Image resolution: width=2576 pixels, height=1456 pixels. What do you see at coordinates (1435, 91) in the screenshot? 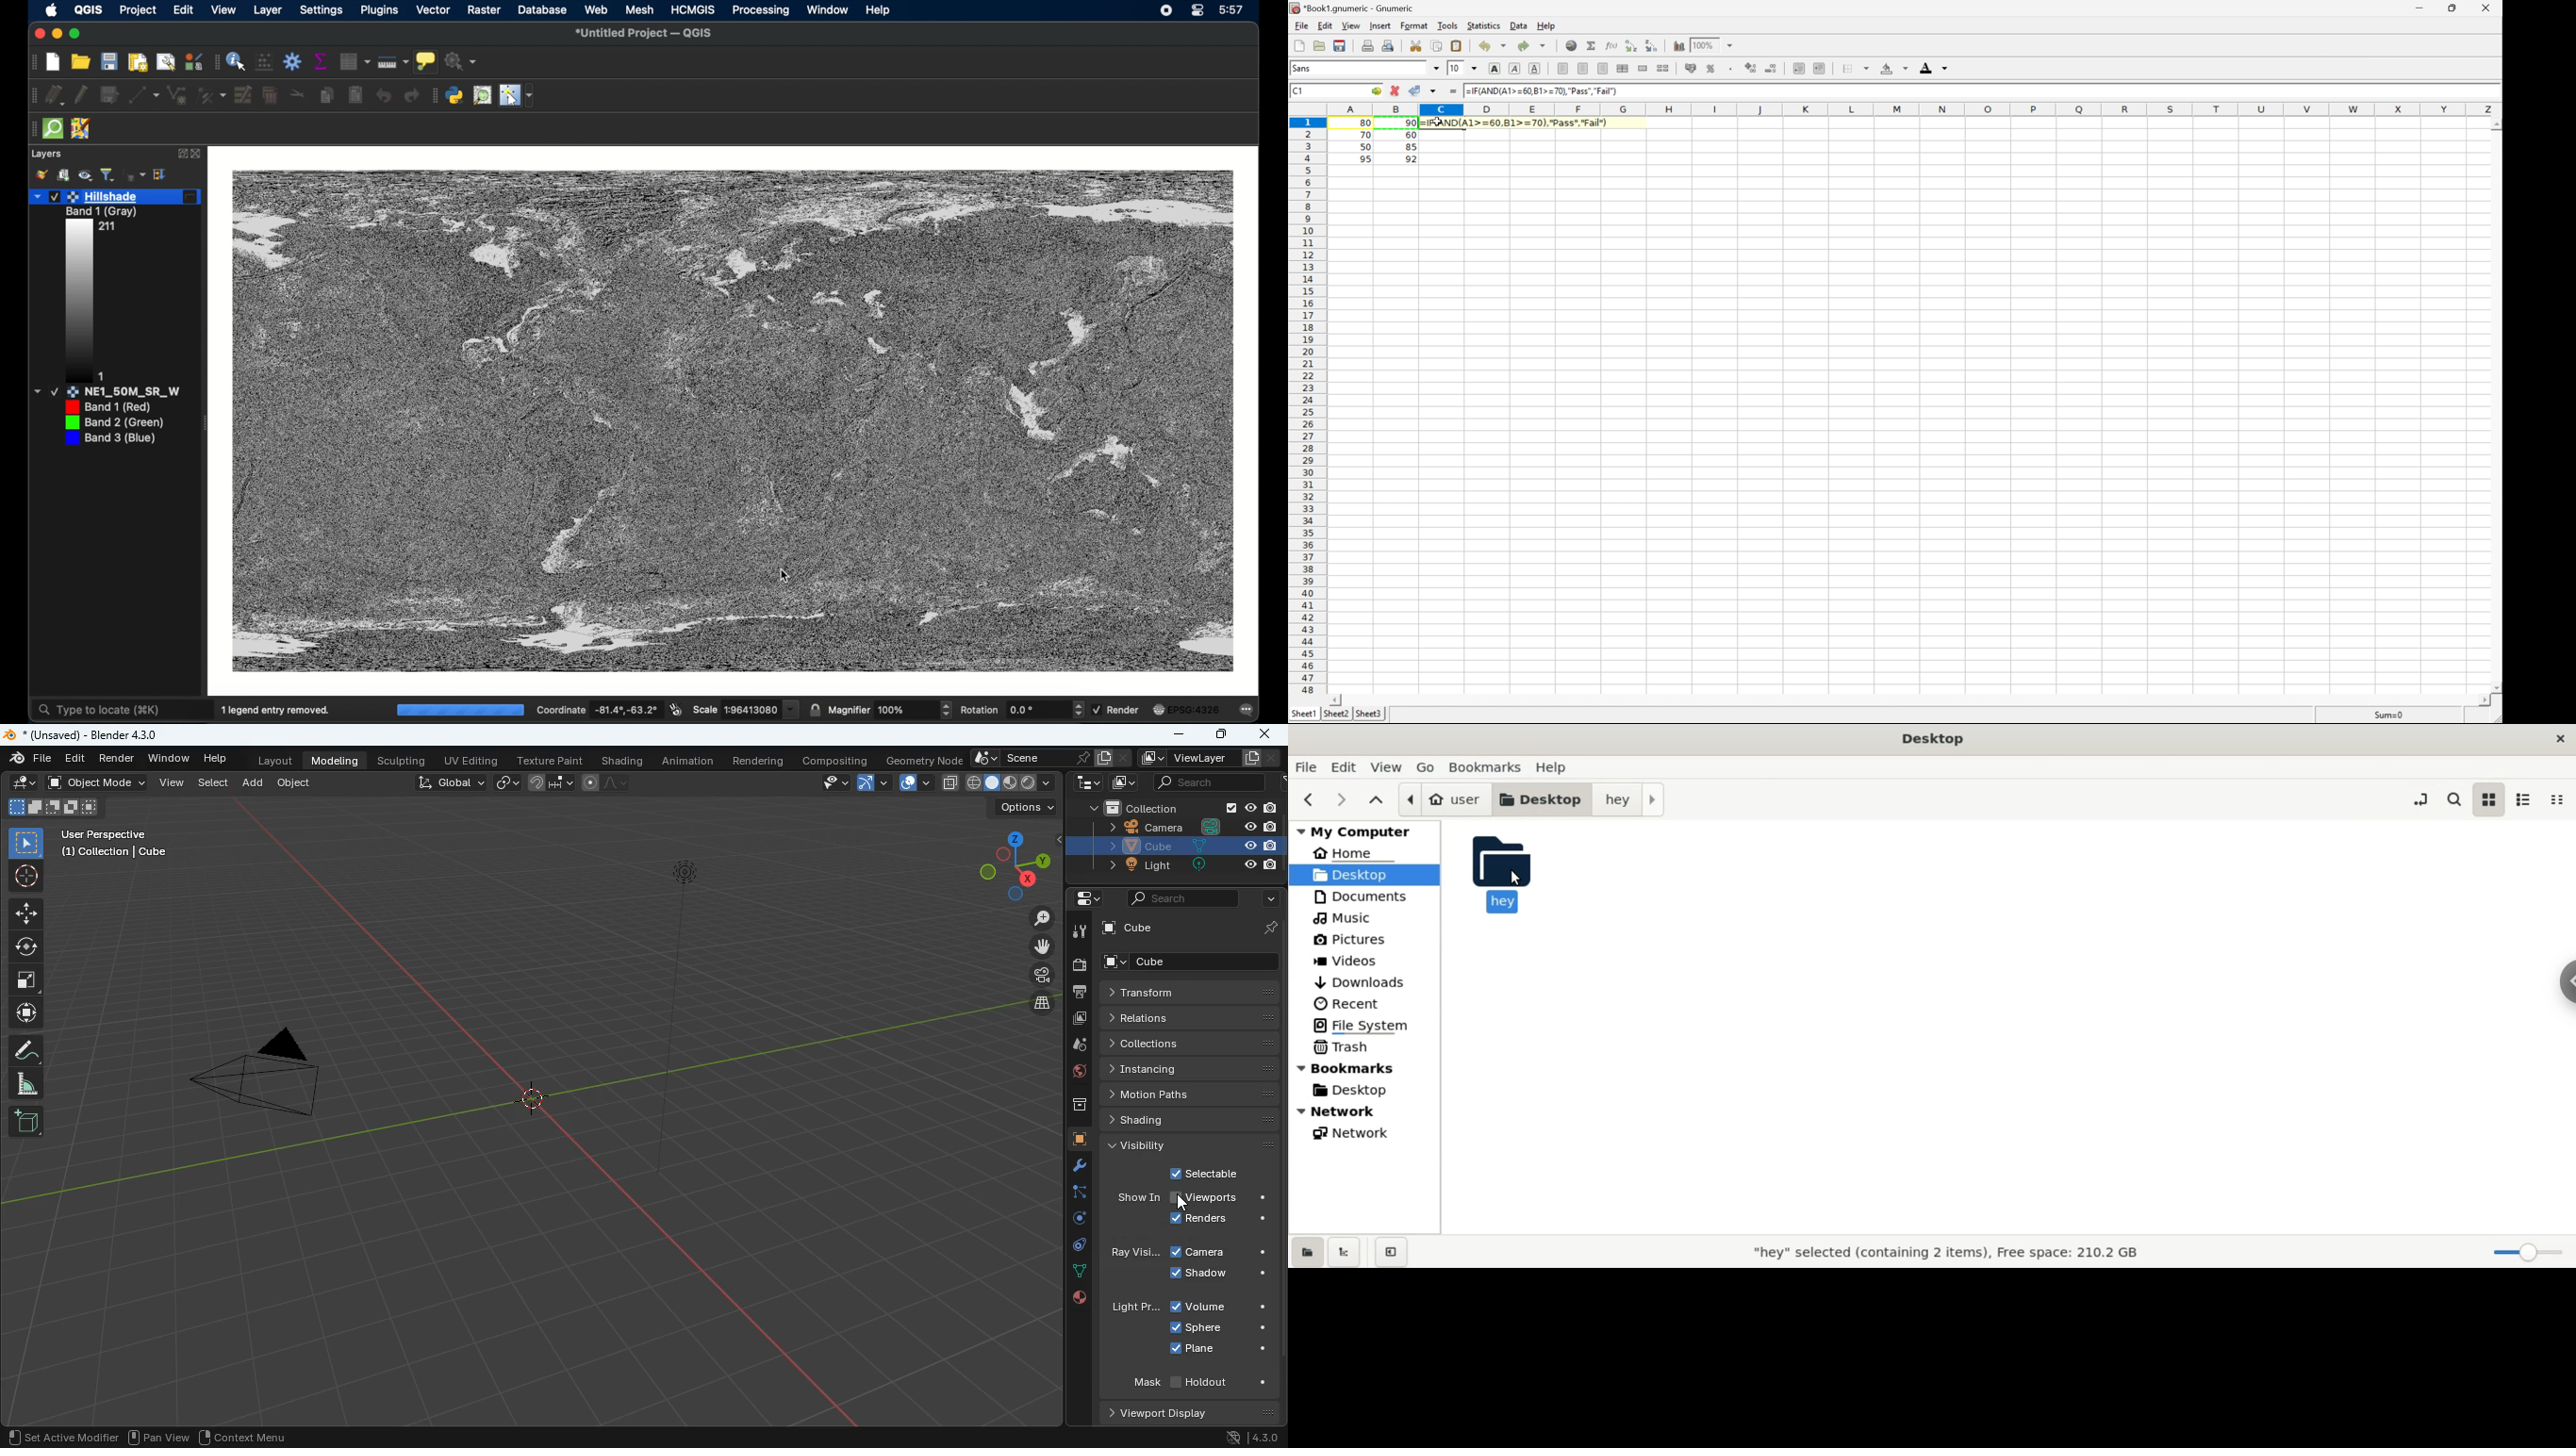
I see `Accept changes in multiple changes` at bounding box center [1435, 91].